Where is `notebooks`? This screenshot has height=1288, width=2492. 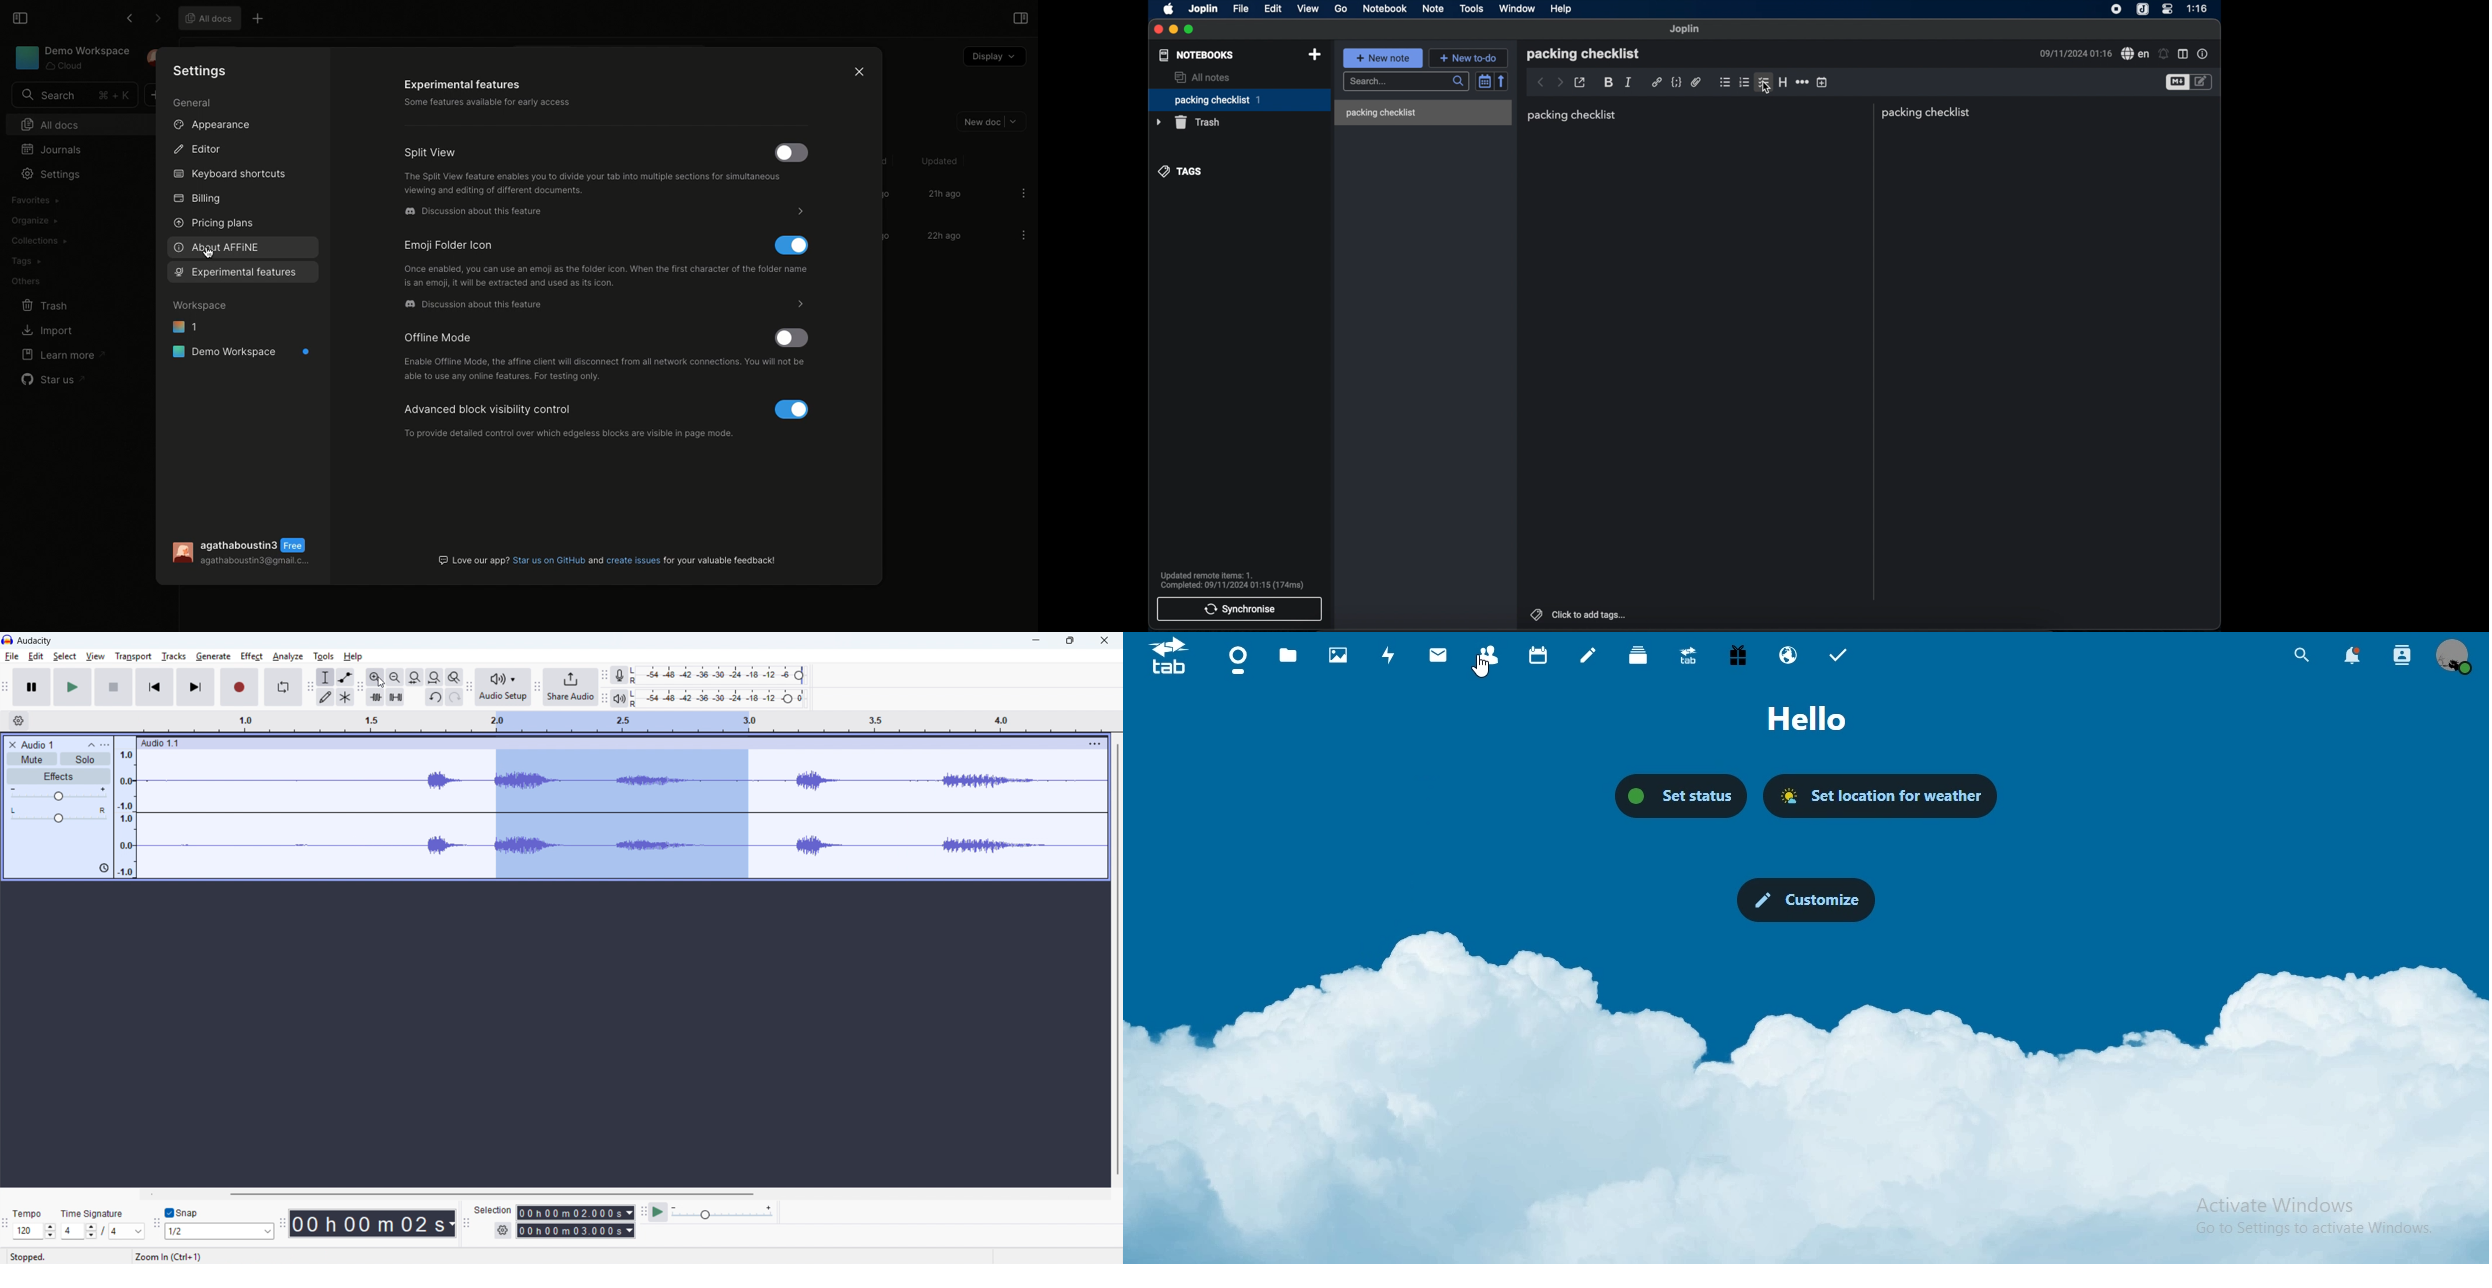 notebooks is located at coordinates (1196, 55).